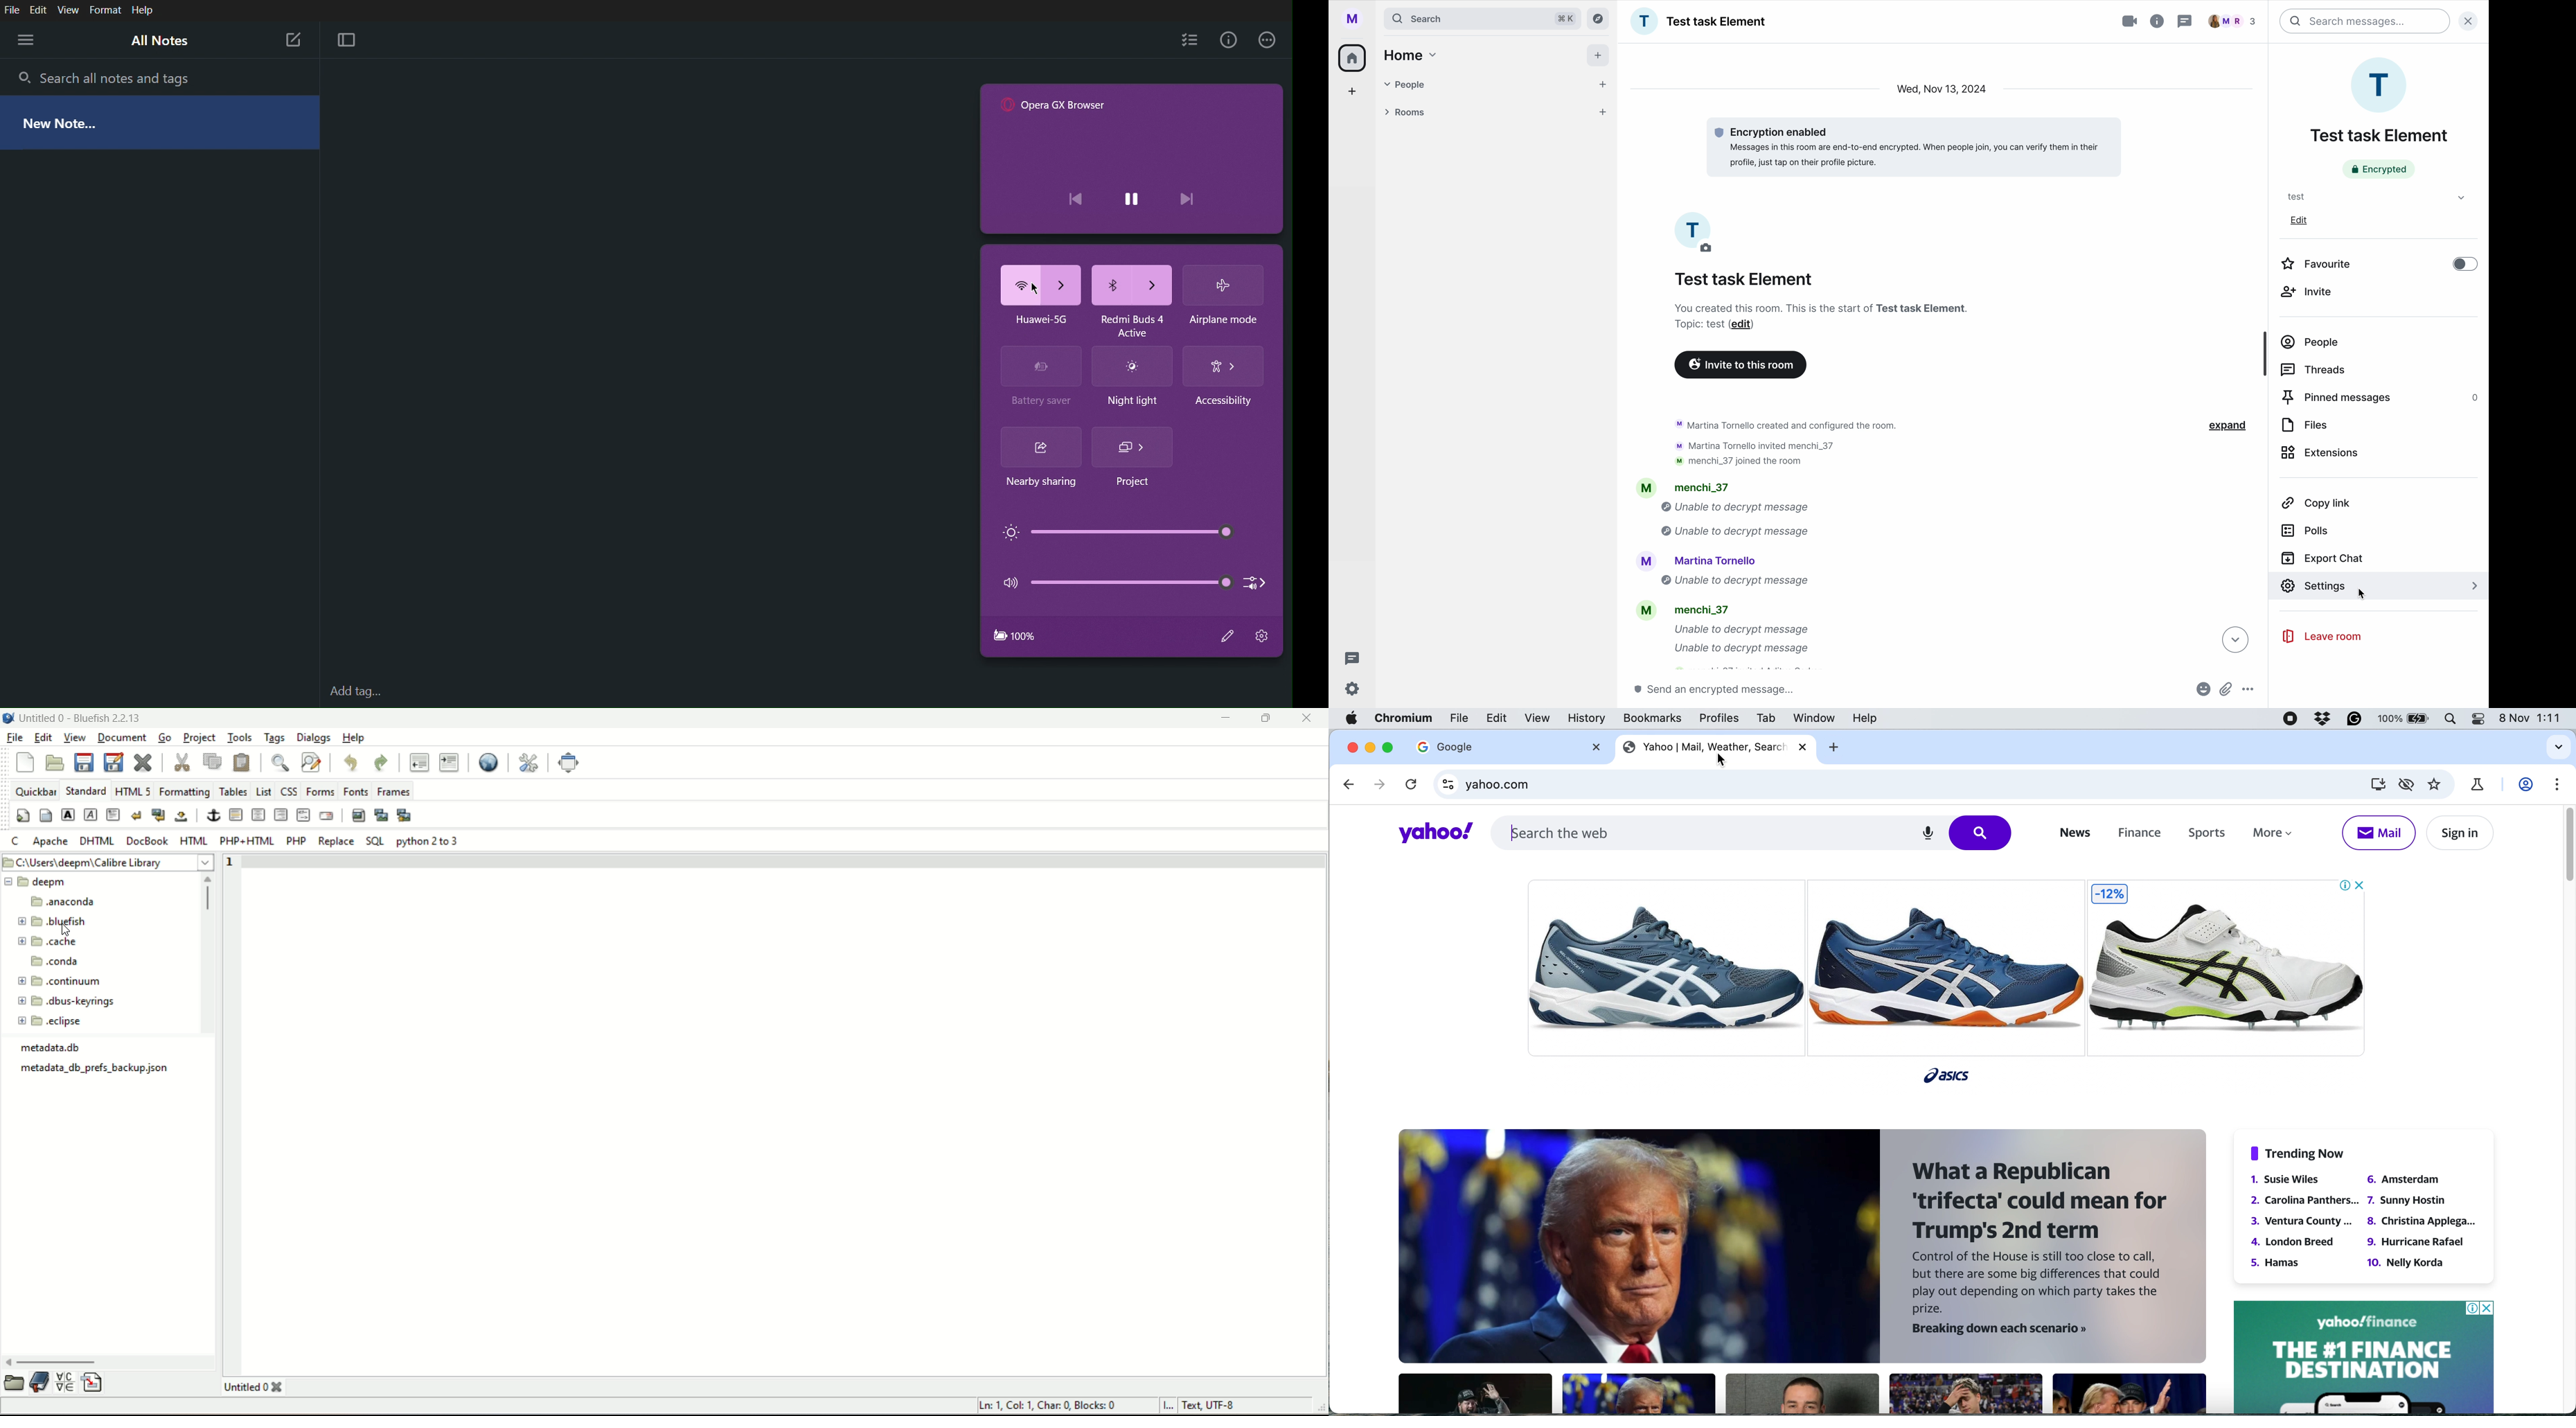 This screenshot has height=1428, width=2576. I want to click on grammarly, so click(2355, 720).